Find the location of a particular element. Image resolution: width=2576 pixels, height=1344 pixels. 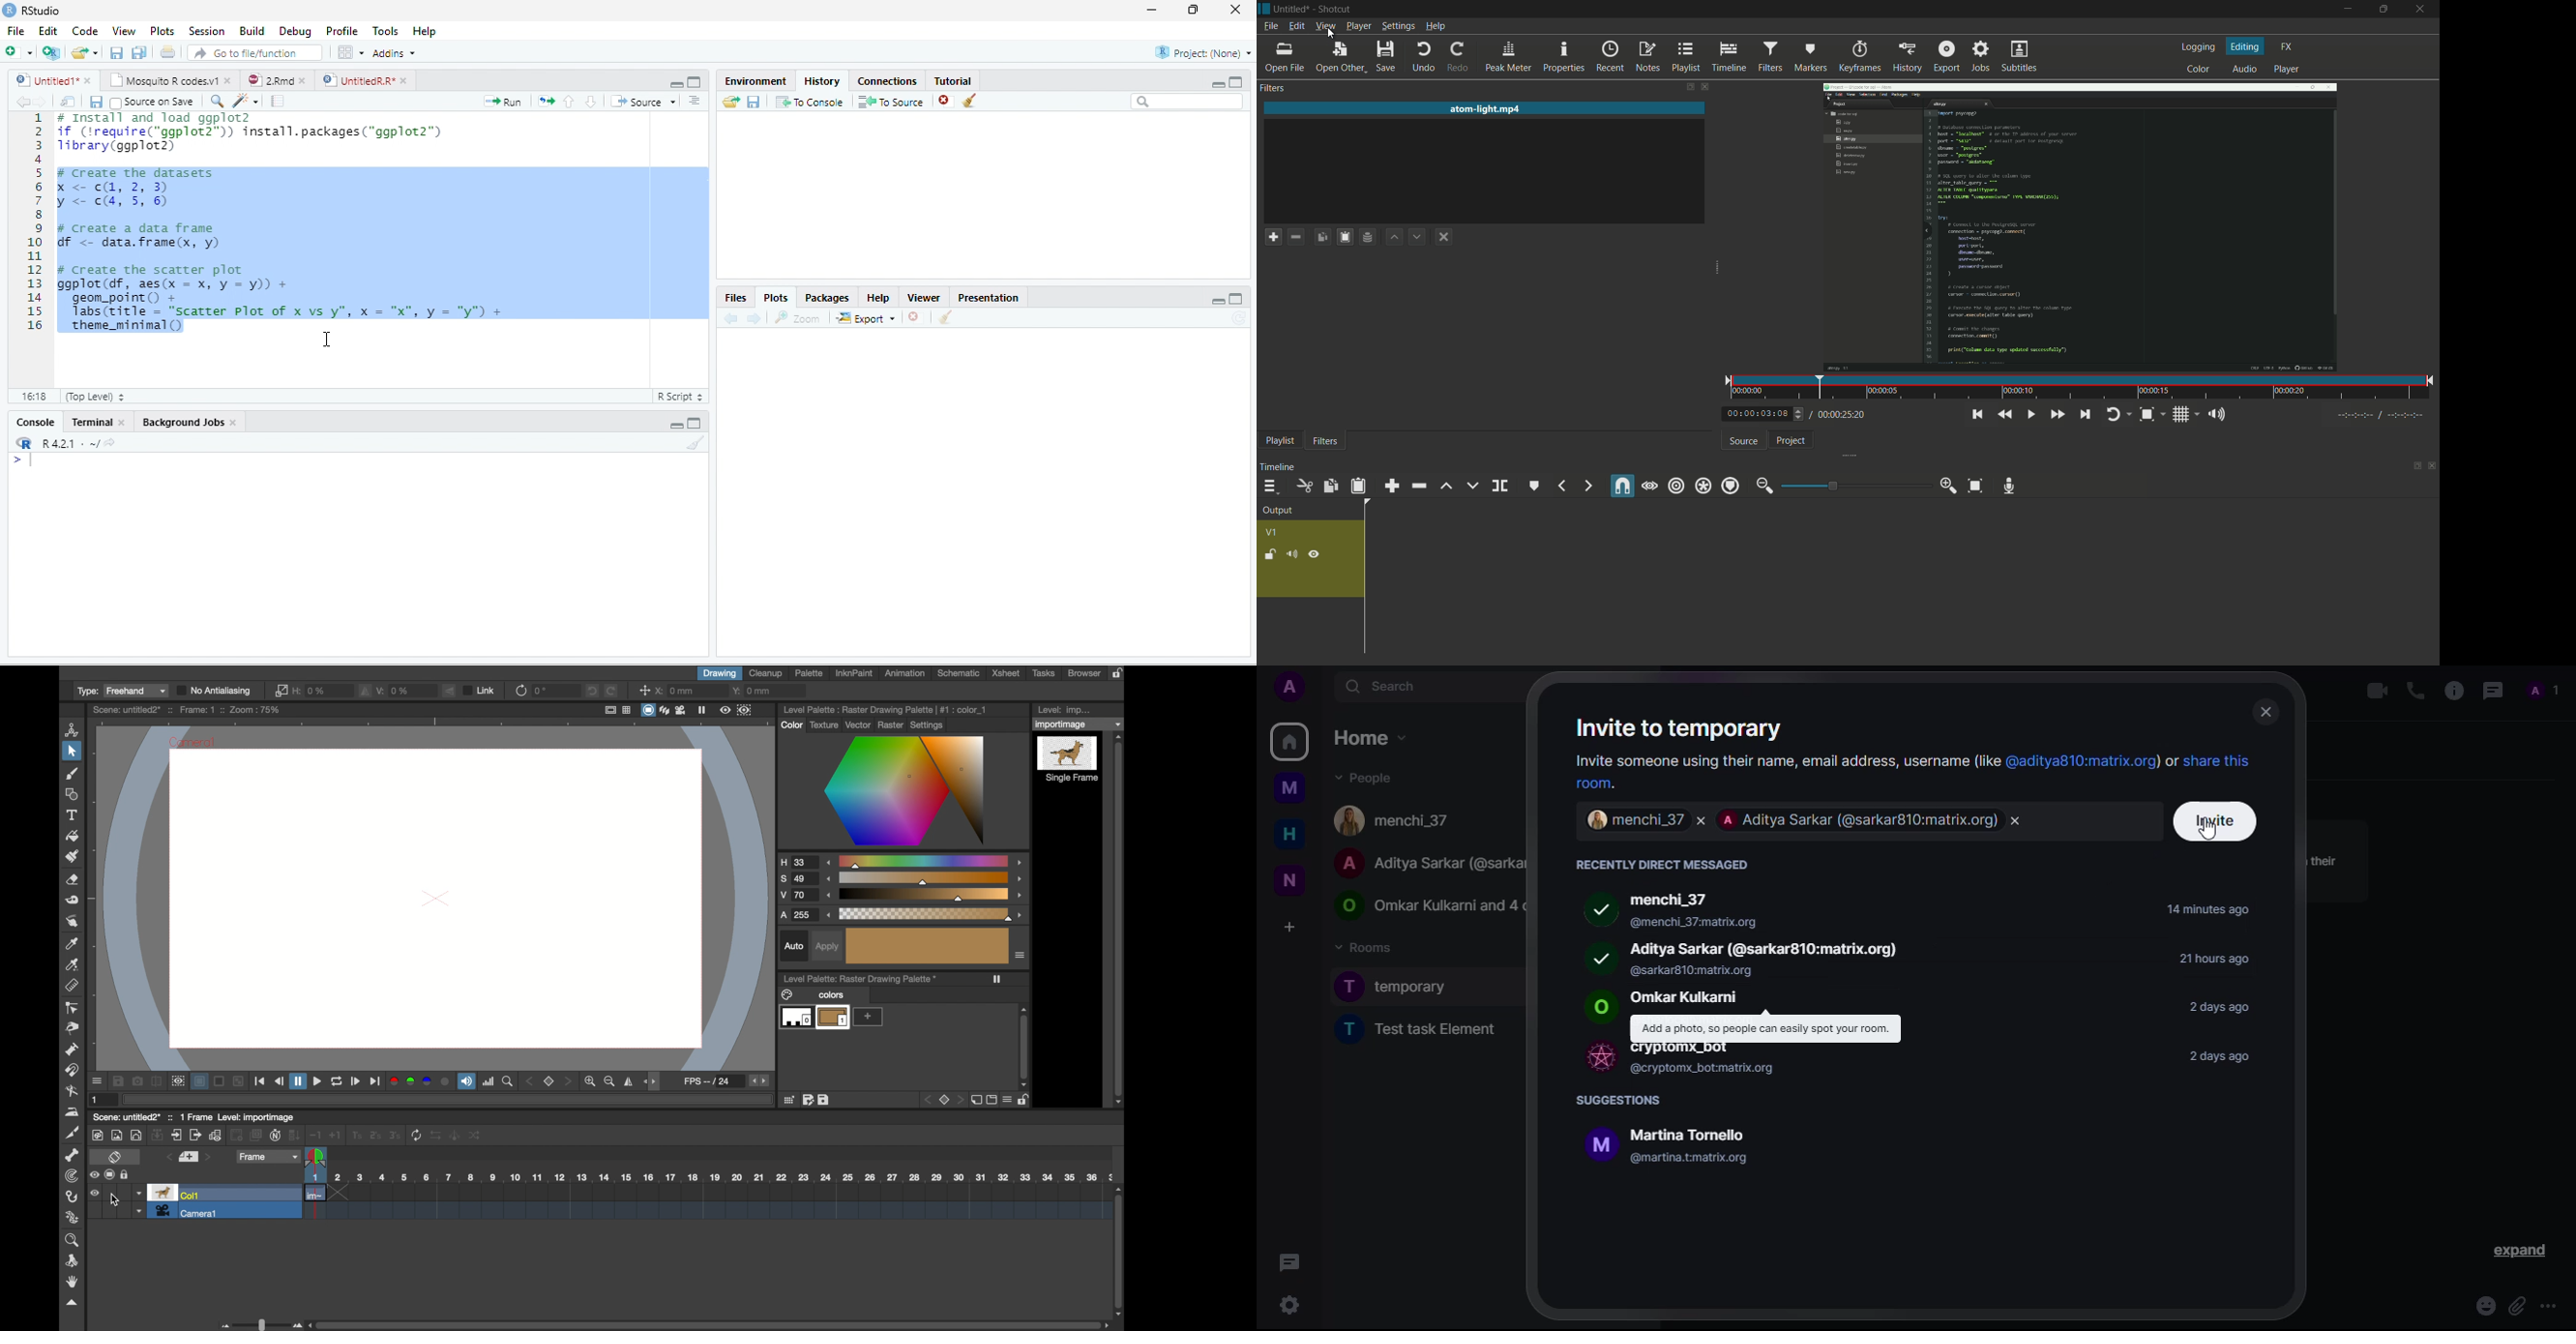

RStudio is located at coordinates (31, 10).